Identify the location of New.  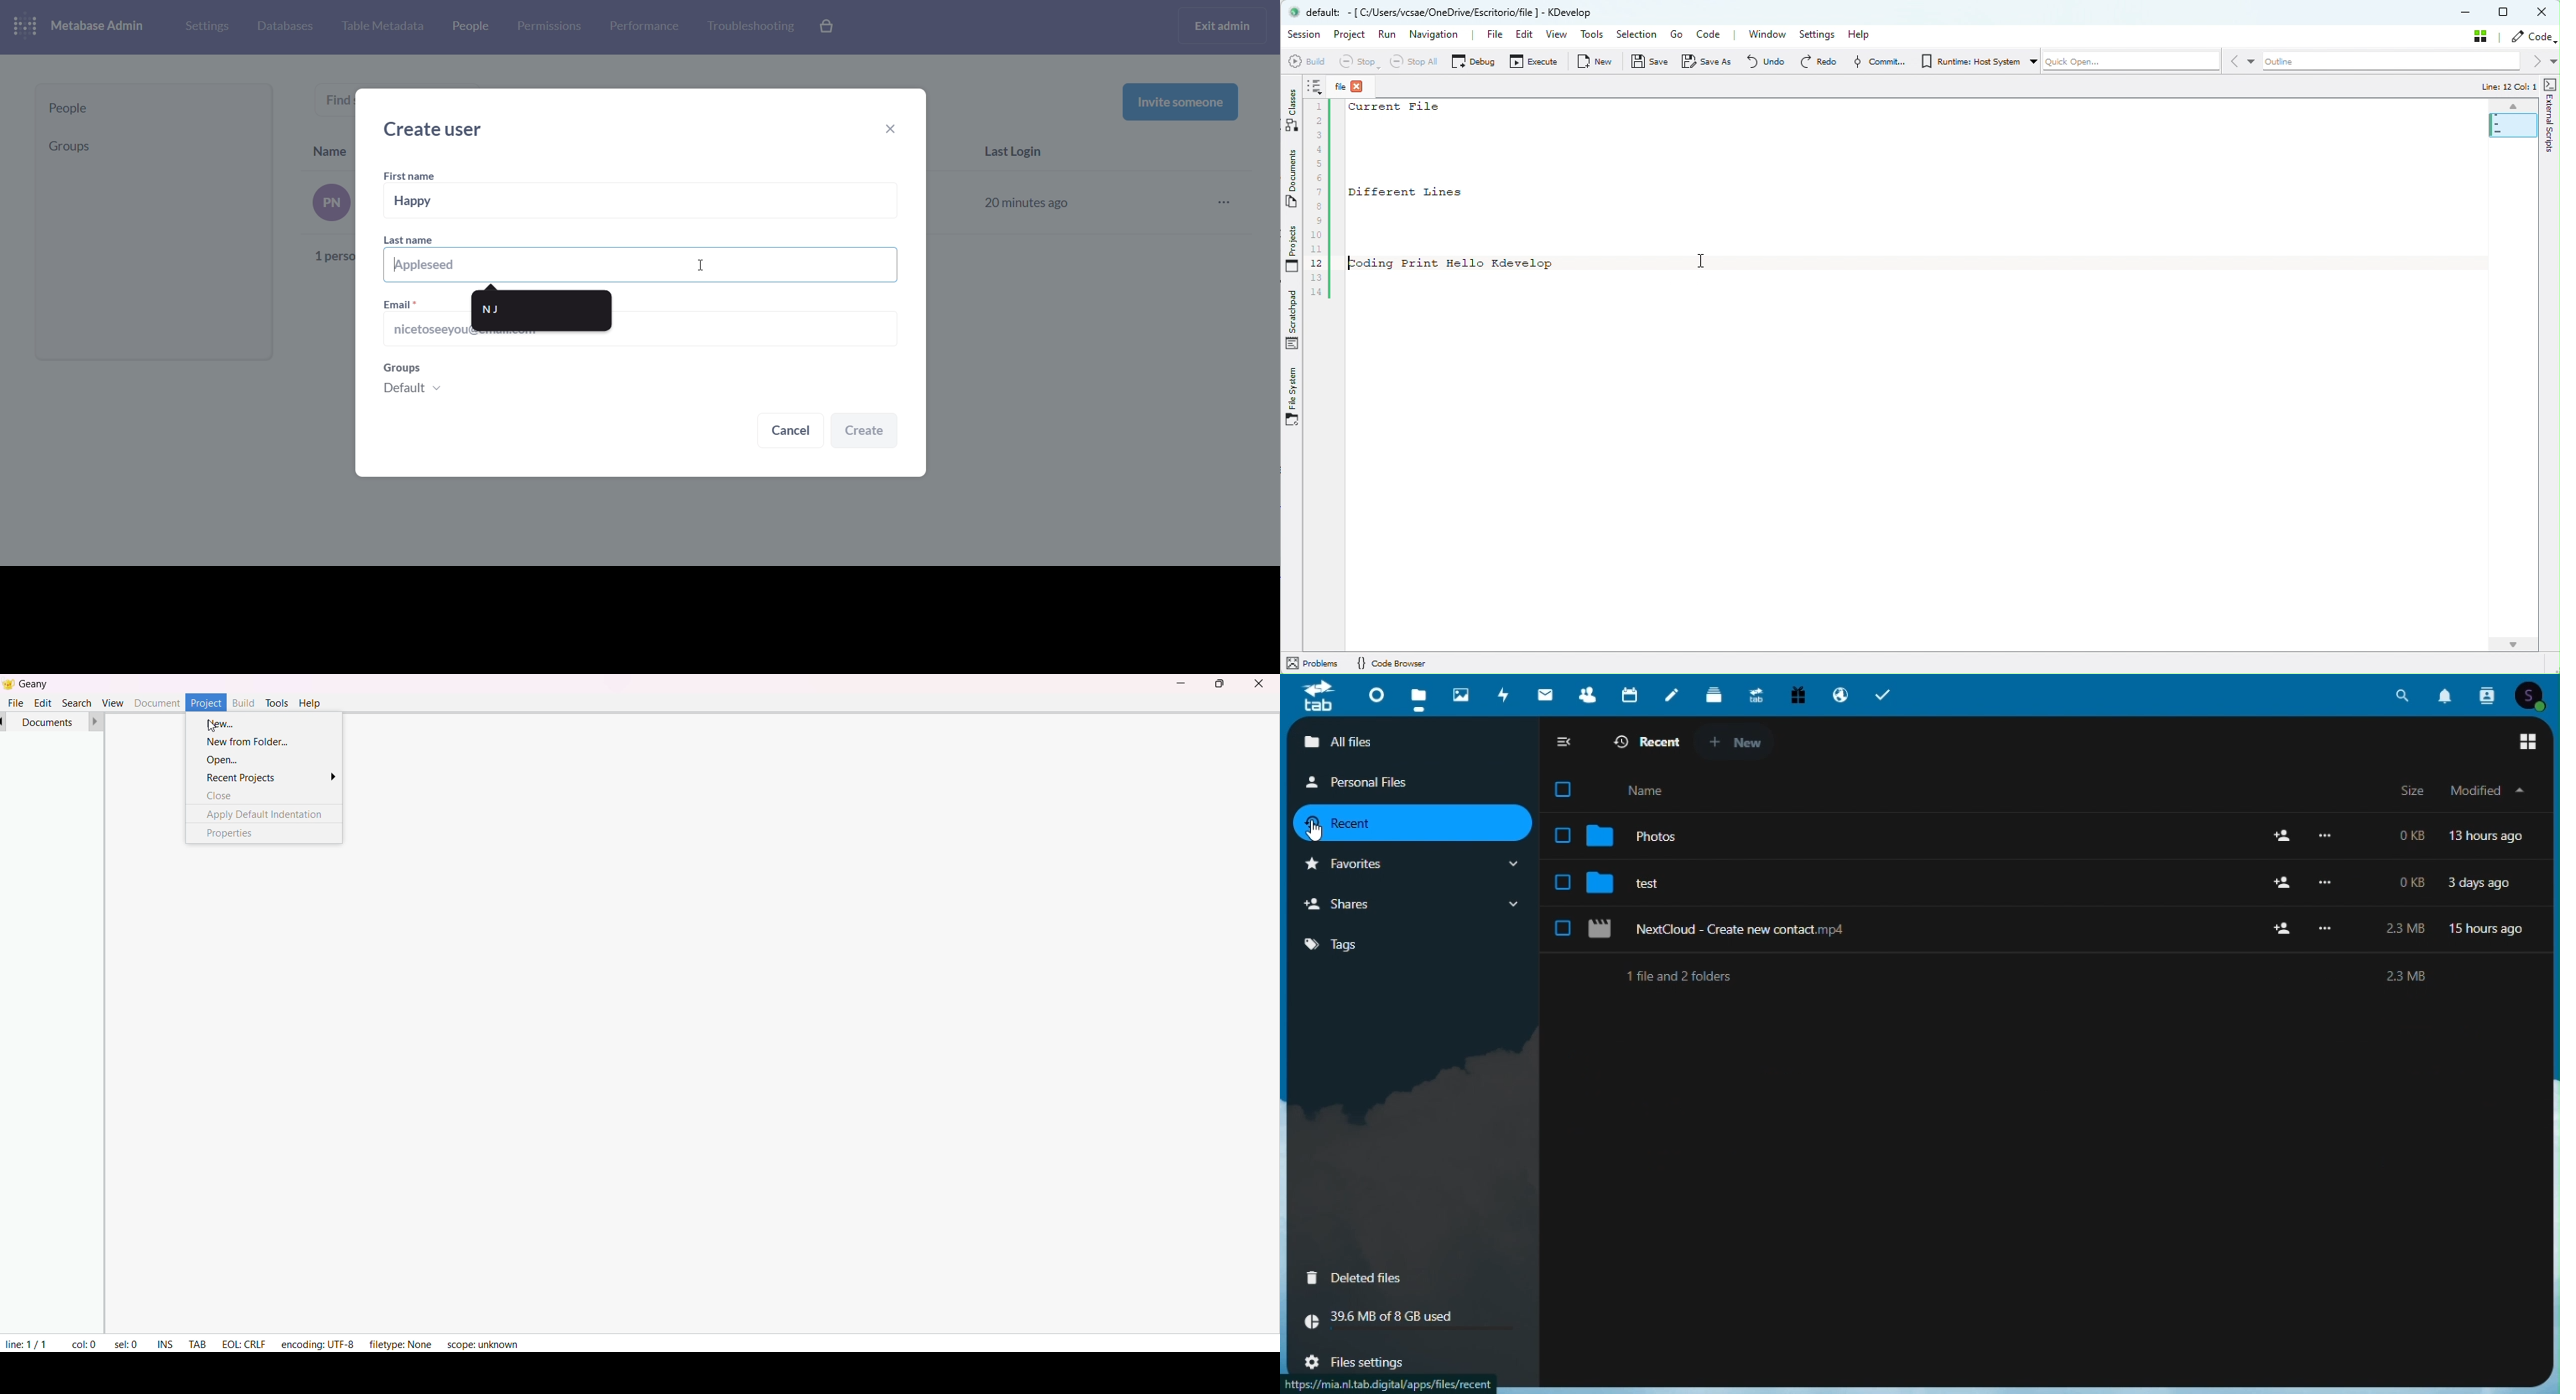
(1594, 63).